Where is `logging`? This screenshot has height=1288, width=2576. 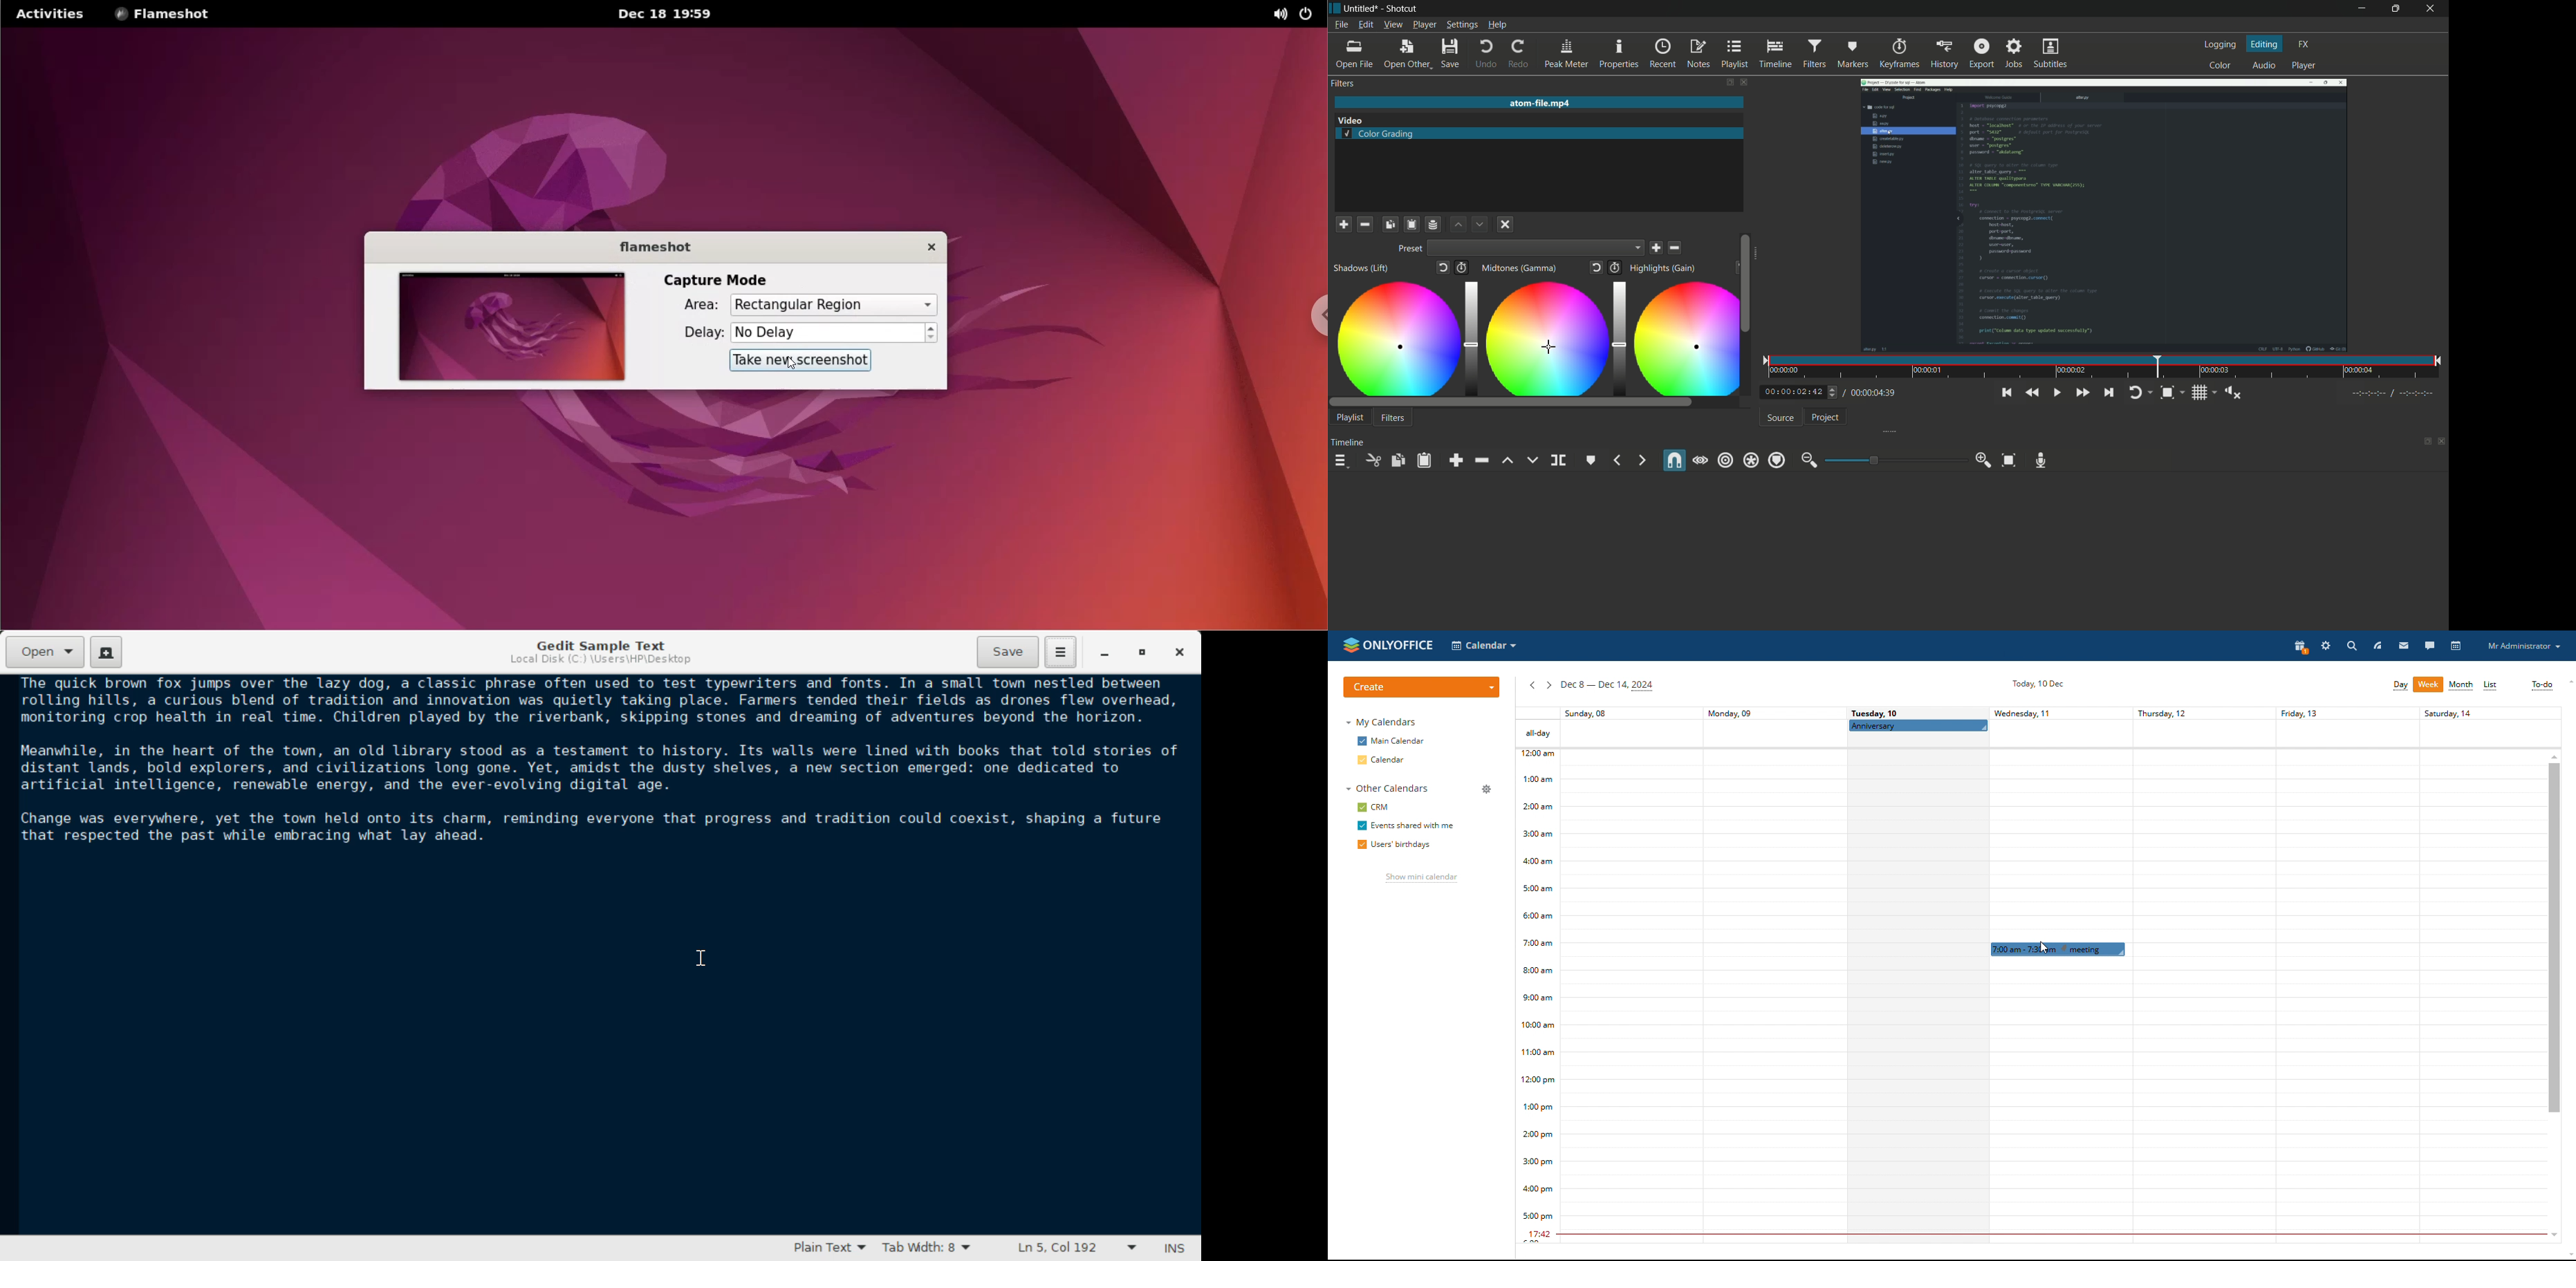
logging is located at coordinates (2220, 46).